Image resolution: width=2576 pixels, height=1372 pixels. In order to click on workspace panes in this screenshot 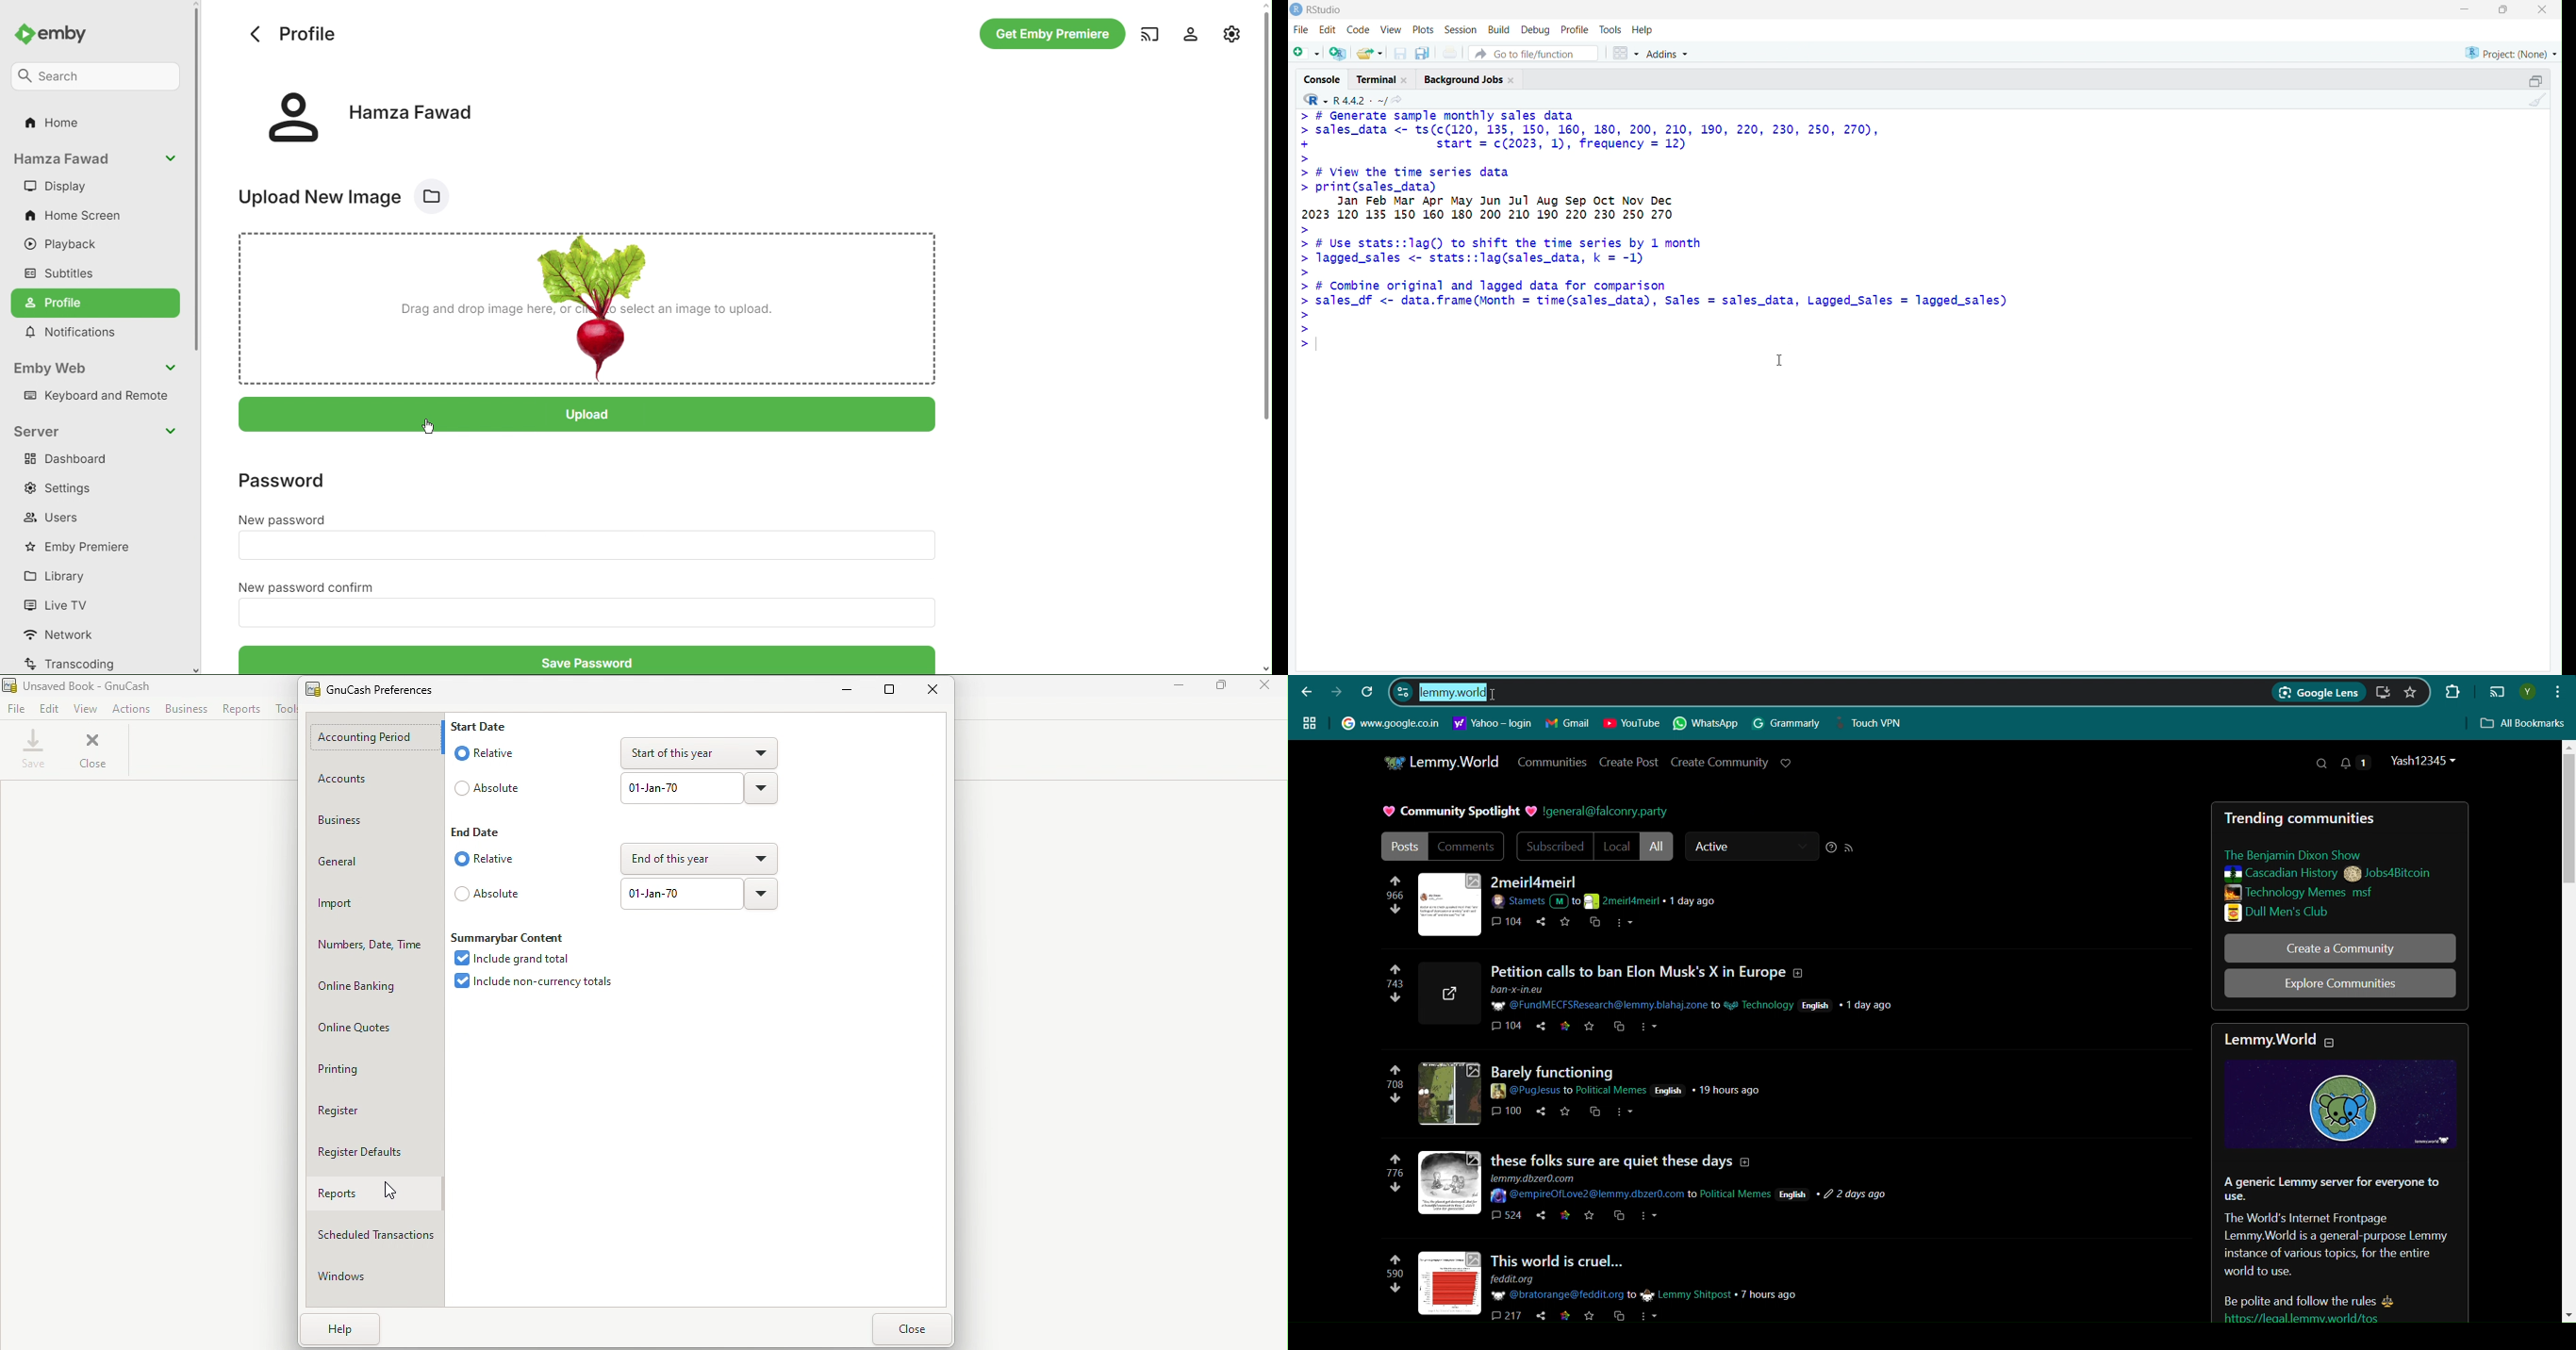, I will do `click(1626, 52)`.